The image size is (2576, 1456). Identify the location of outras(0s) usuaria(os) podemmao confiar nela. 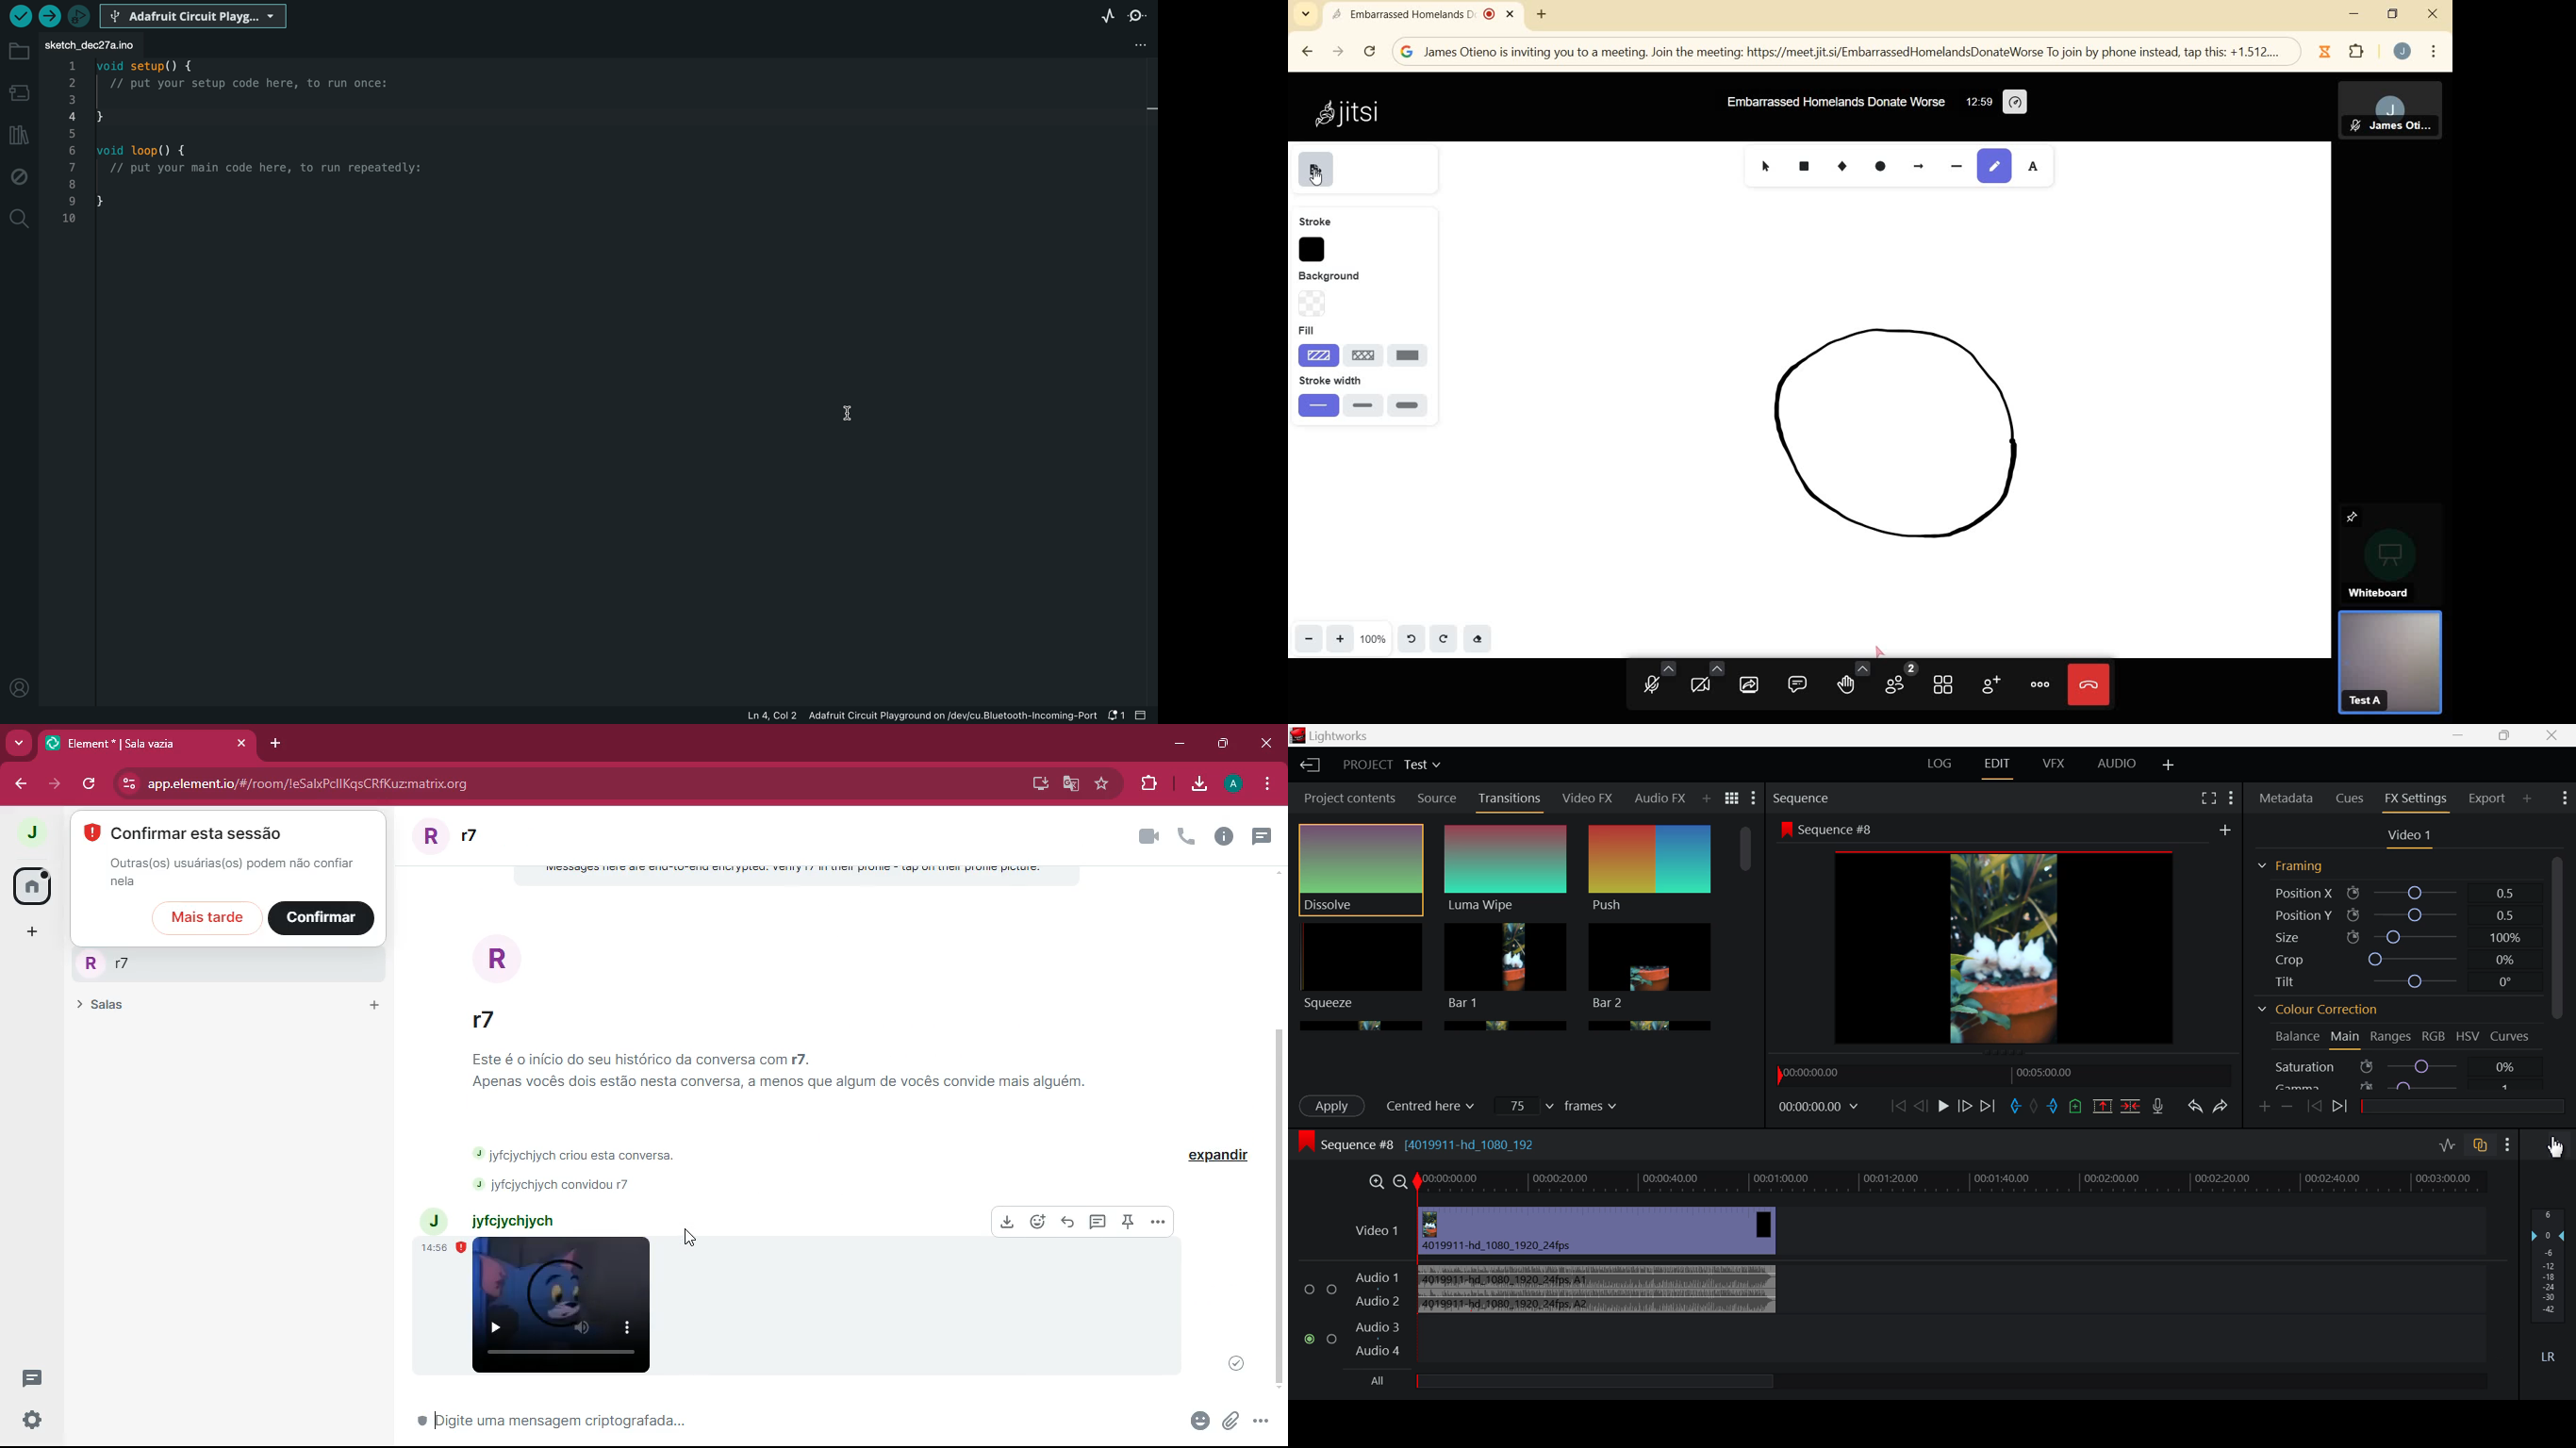
(229, 872).